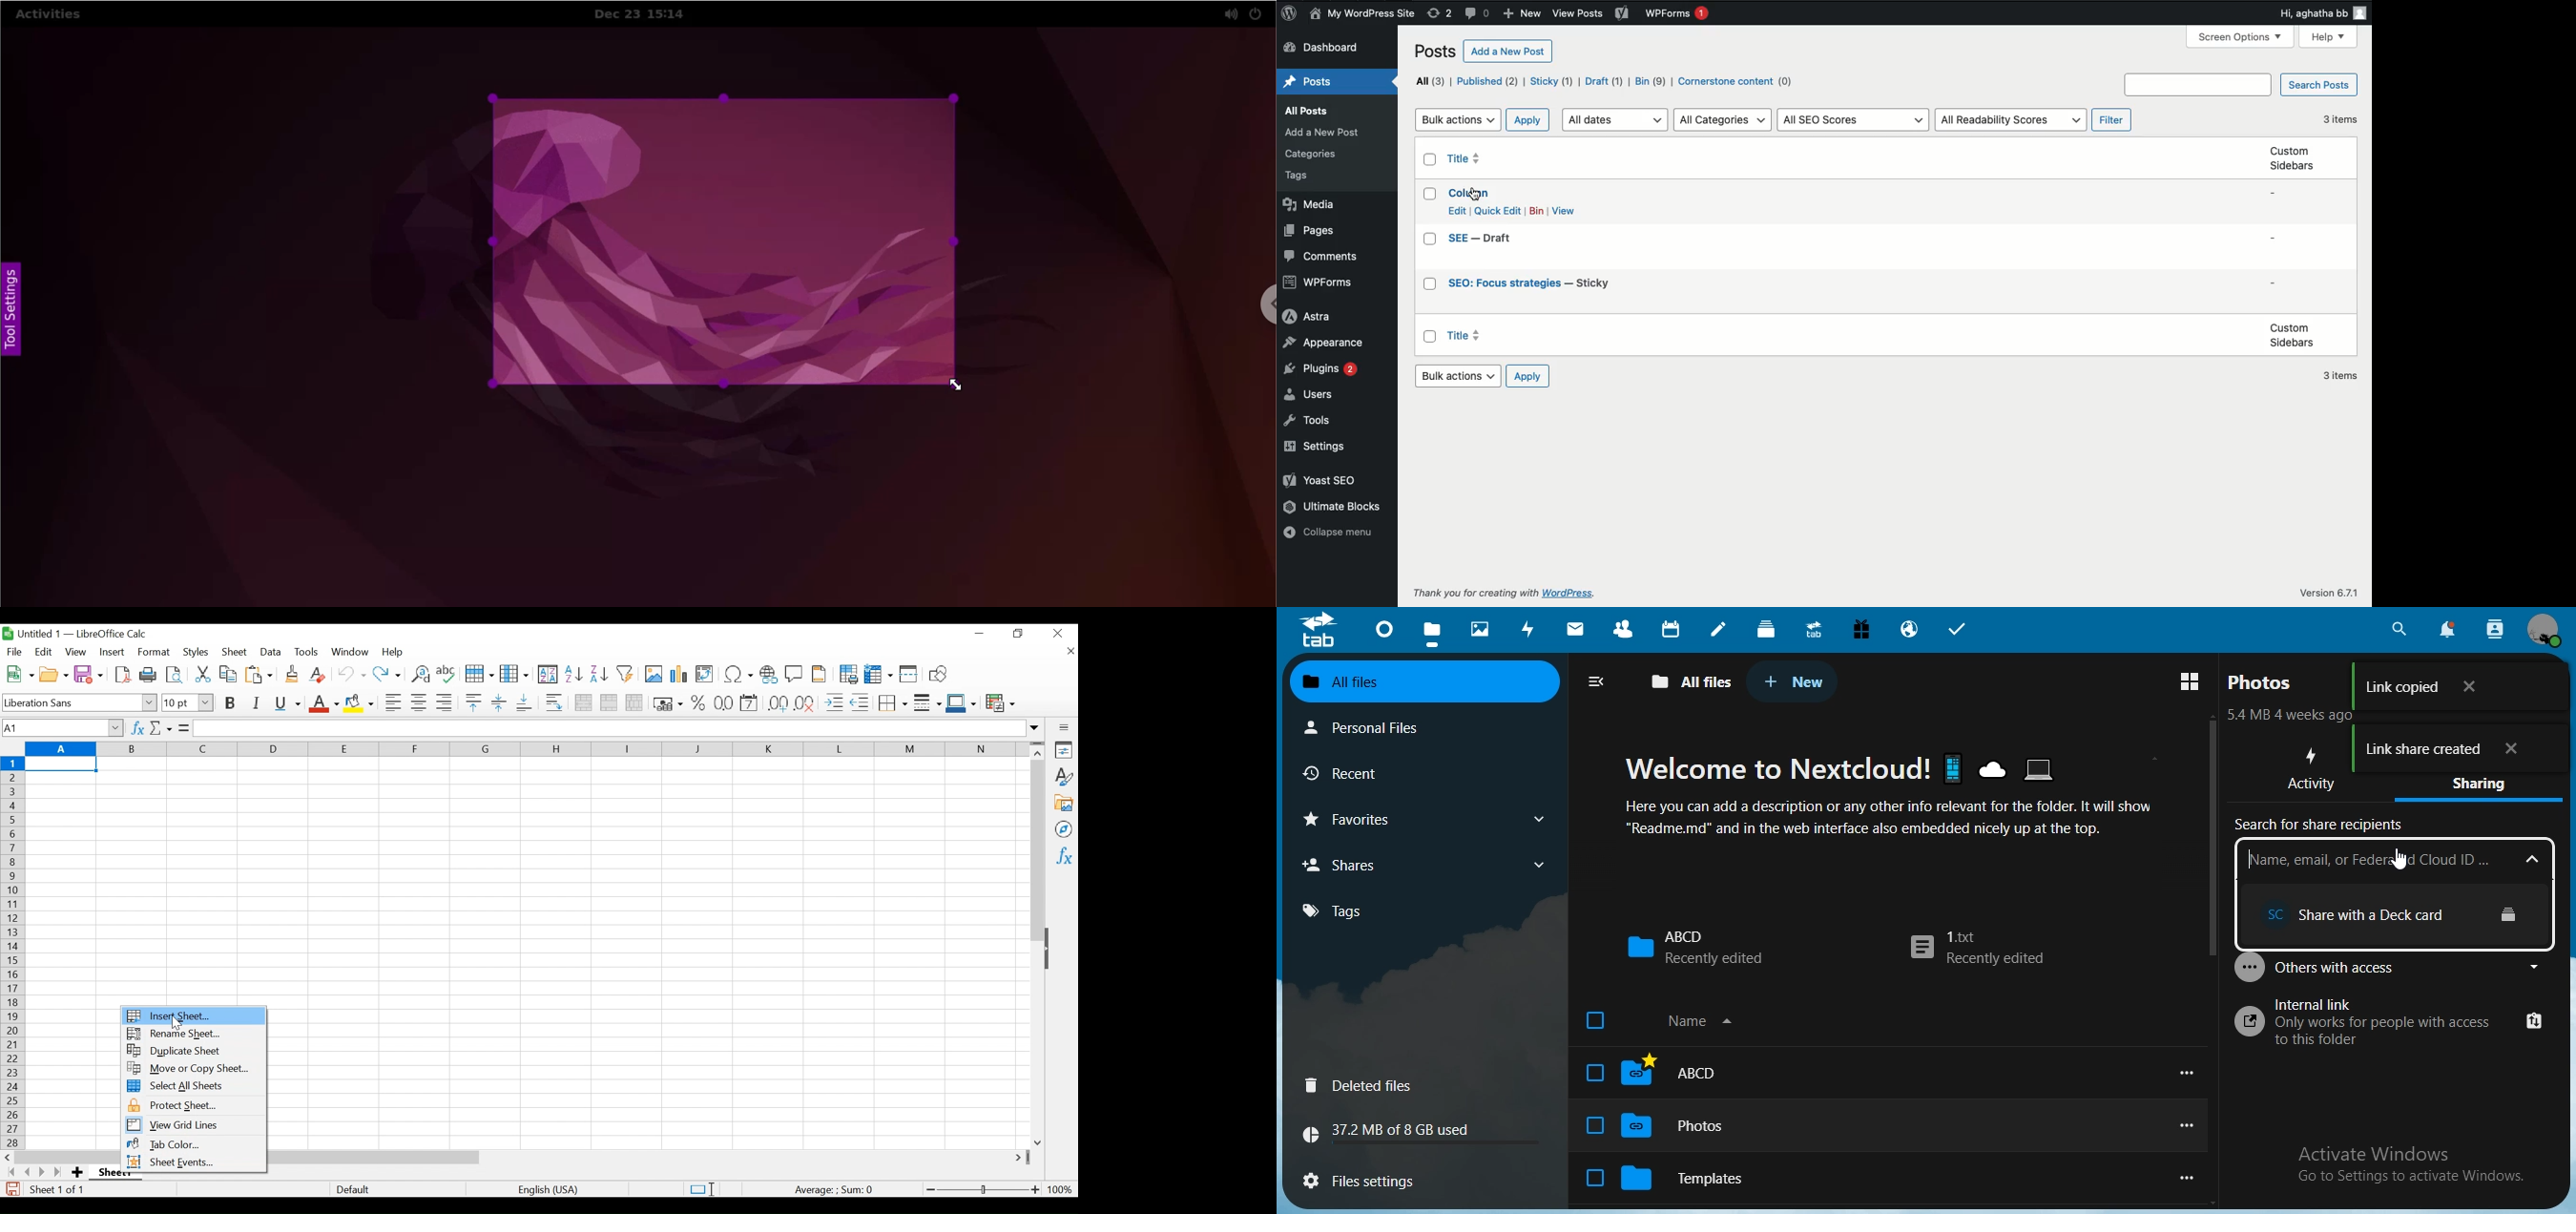 The height and width of the screenshot is (1232, 2576). Describe the element at coordinates (549, 1189) in the screenshot. I see `language` at that location.